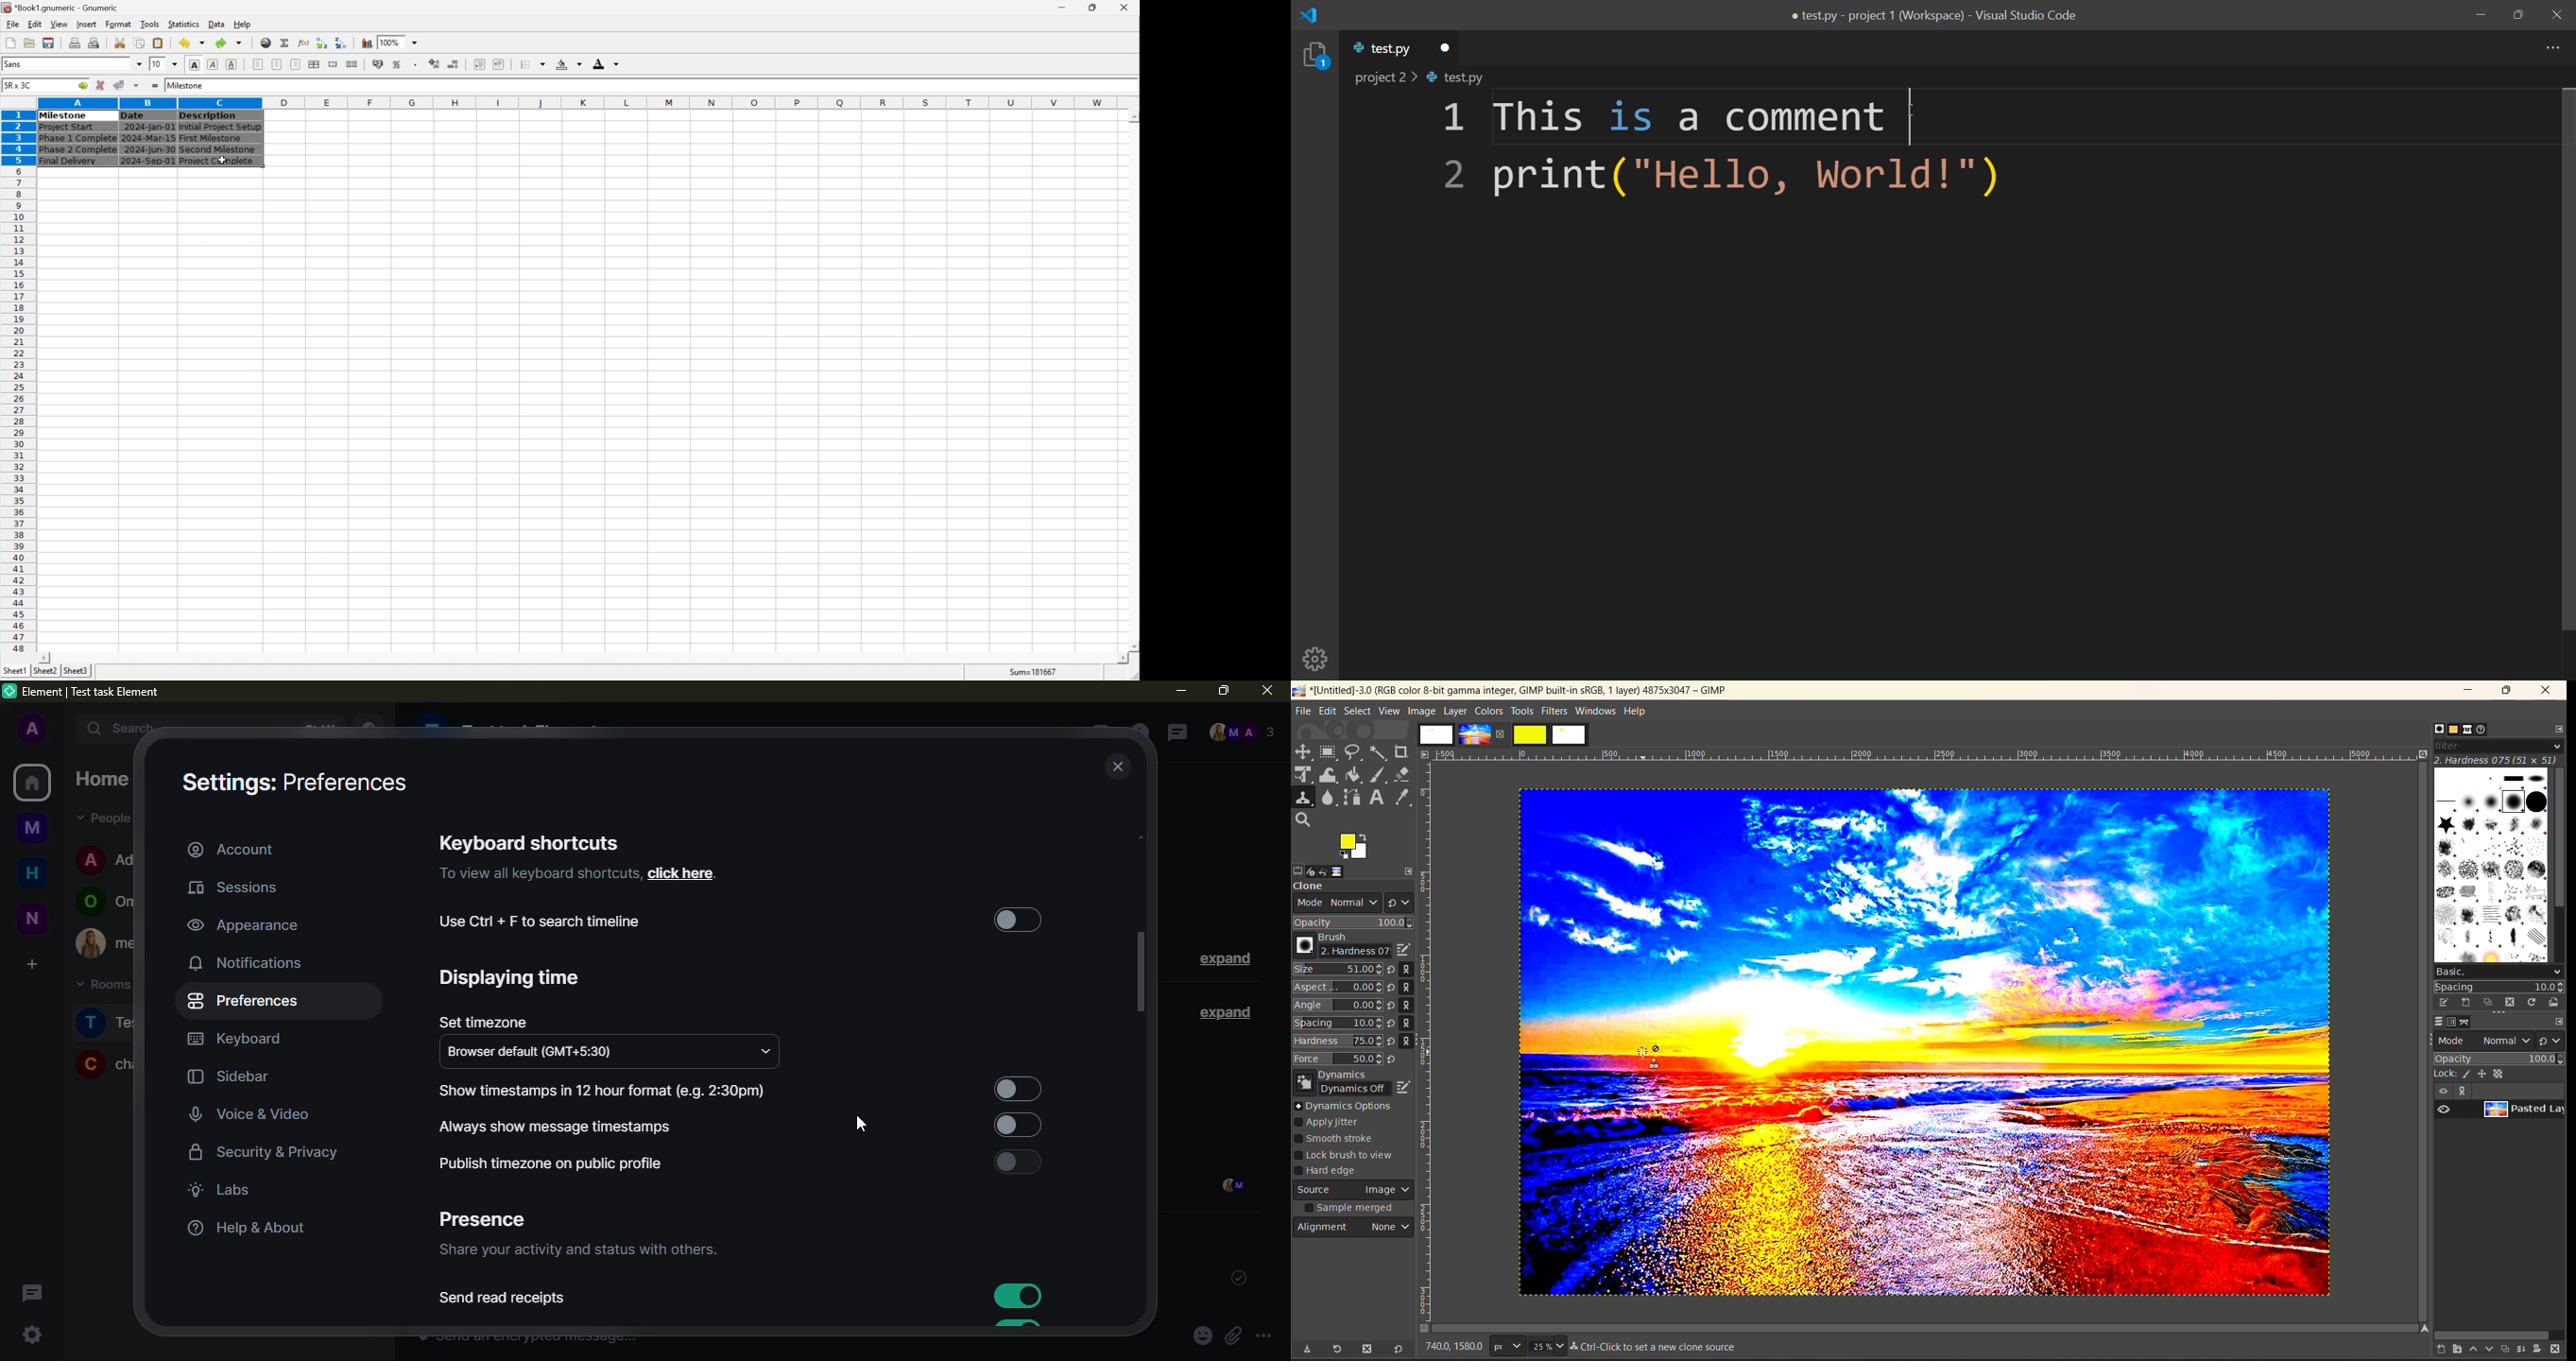 This screenshot has height=1372, width=2576. I want to click on , so click(1425, 754).